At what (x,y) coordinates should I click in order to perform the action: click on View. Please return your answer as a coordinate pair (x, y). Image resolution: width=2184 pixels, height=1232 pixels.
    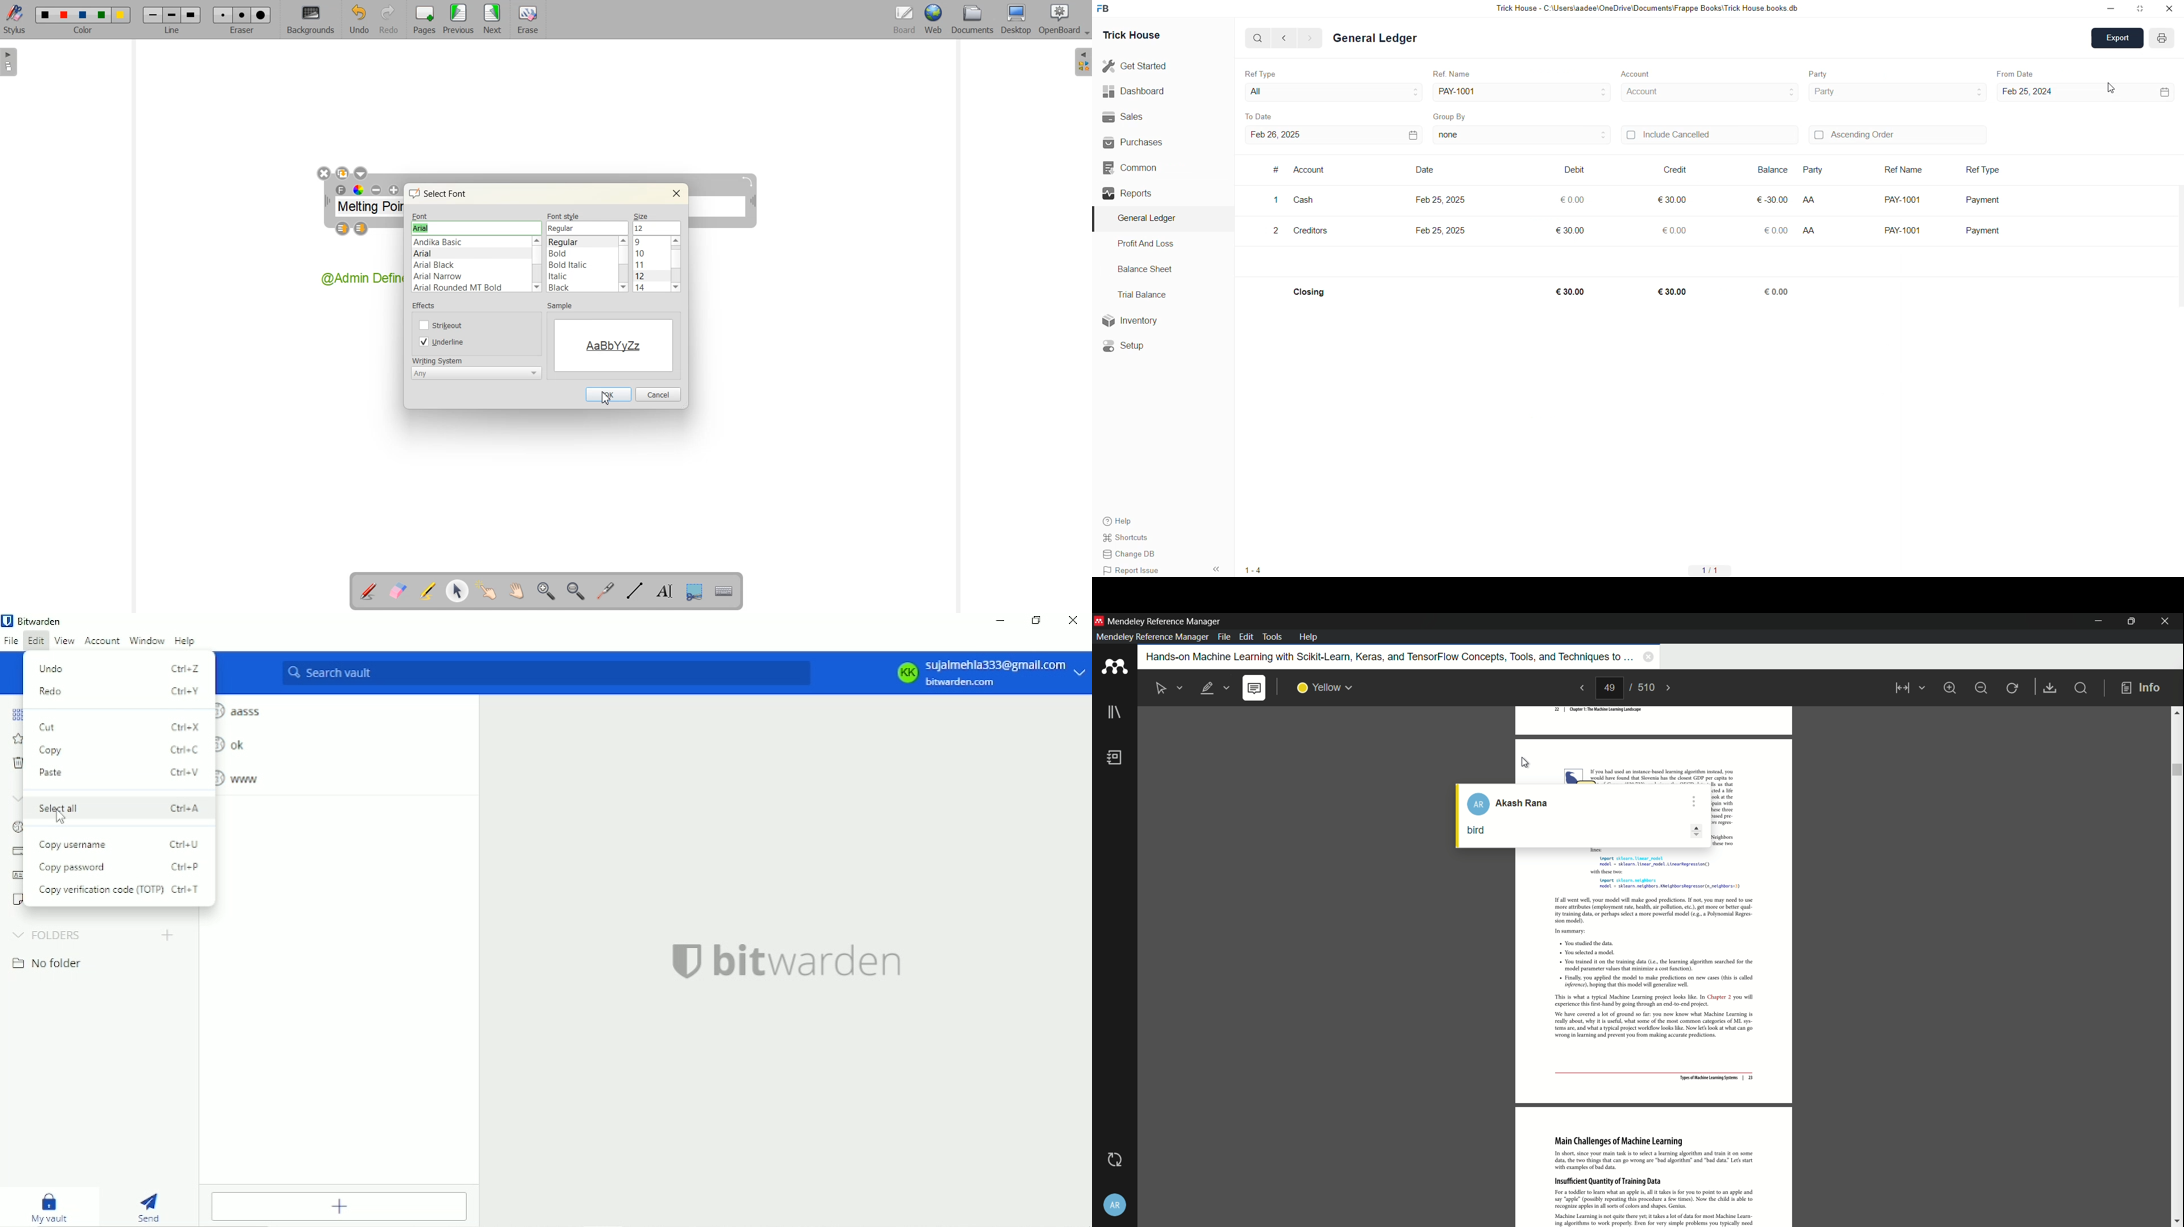
    Looking at the image, I should click on (64, 642).